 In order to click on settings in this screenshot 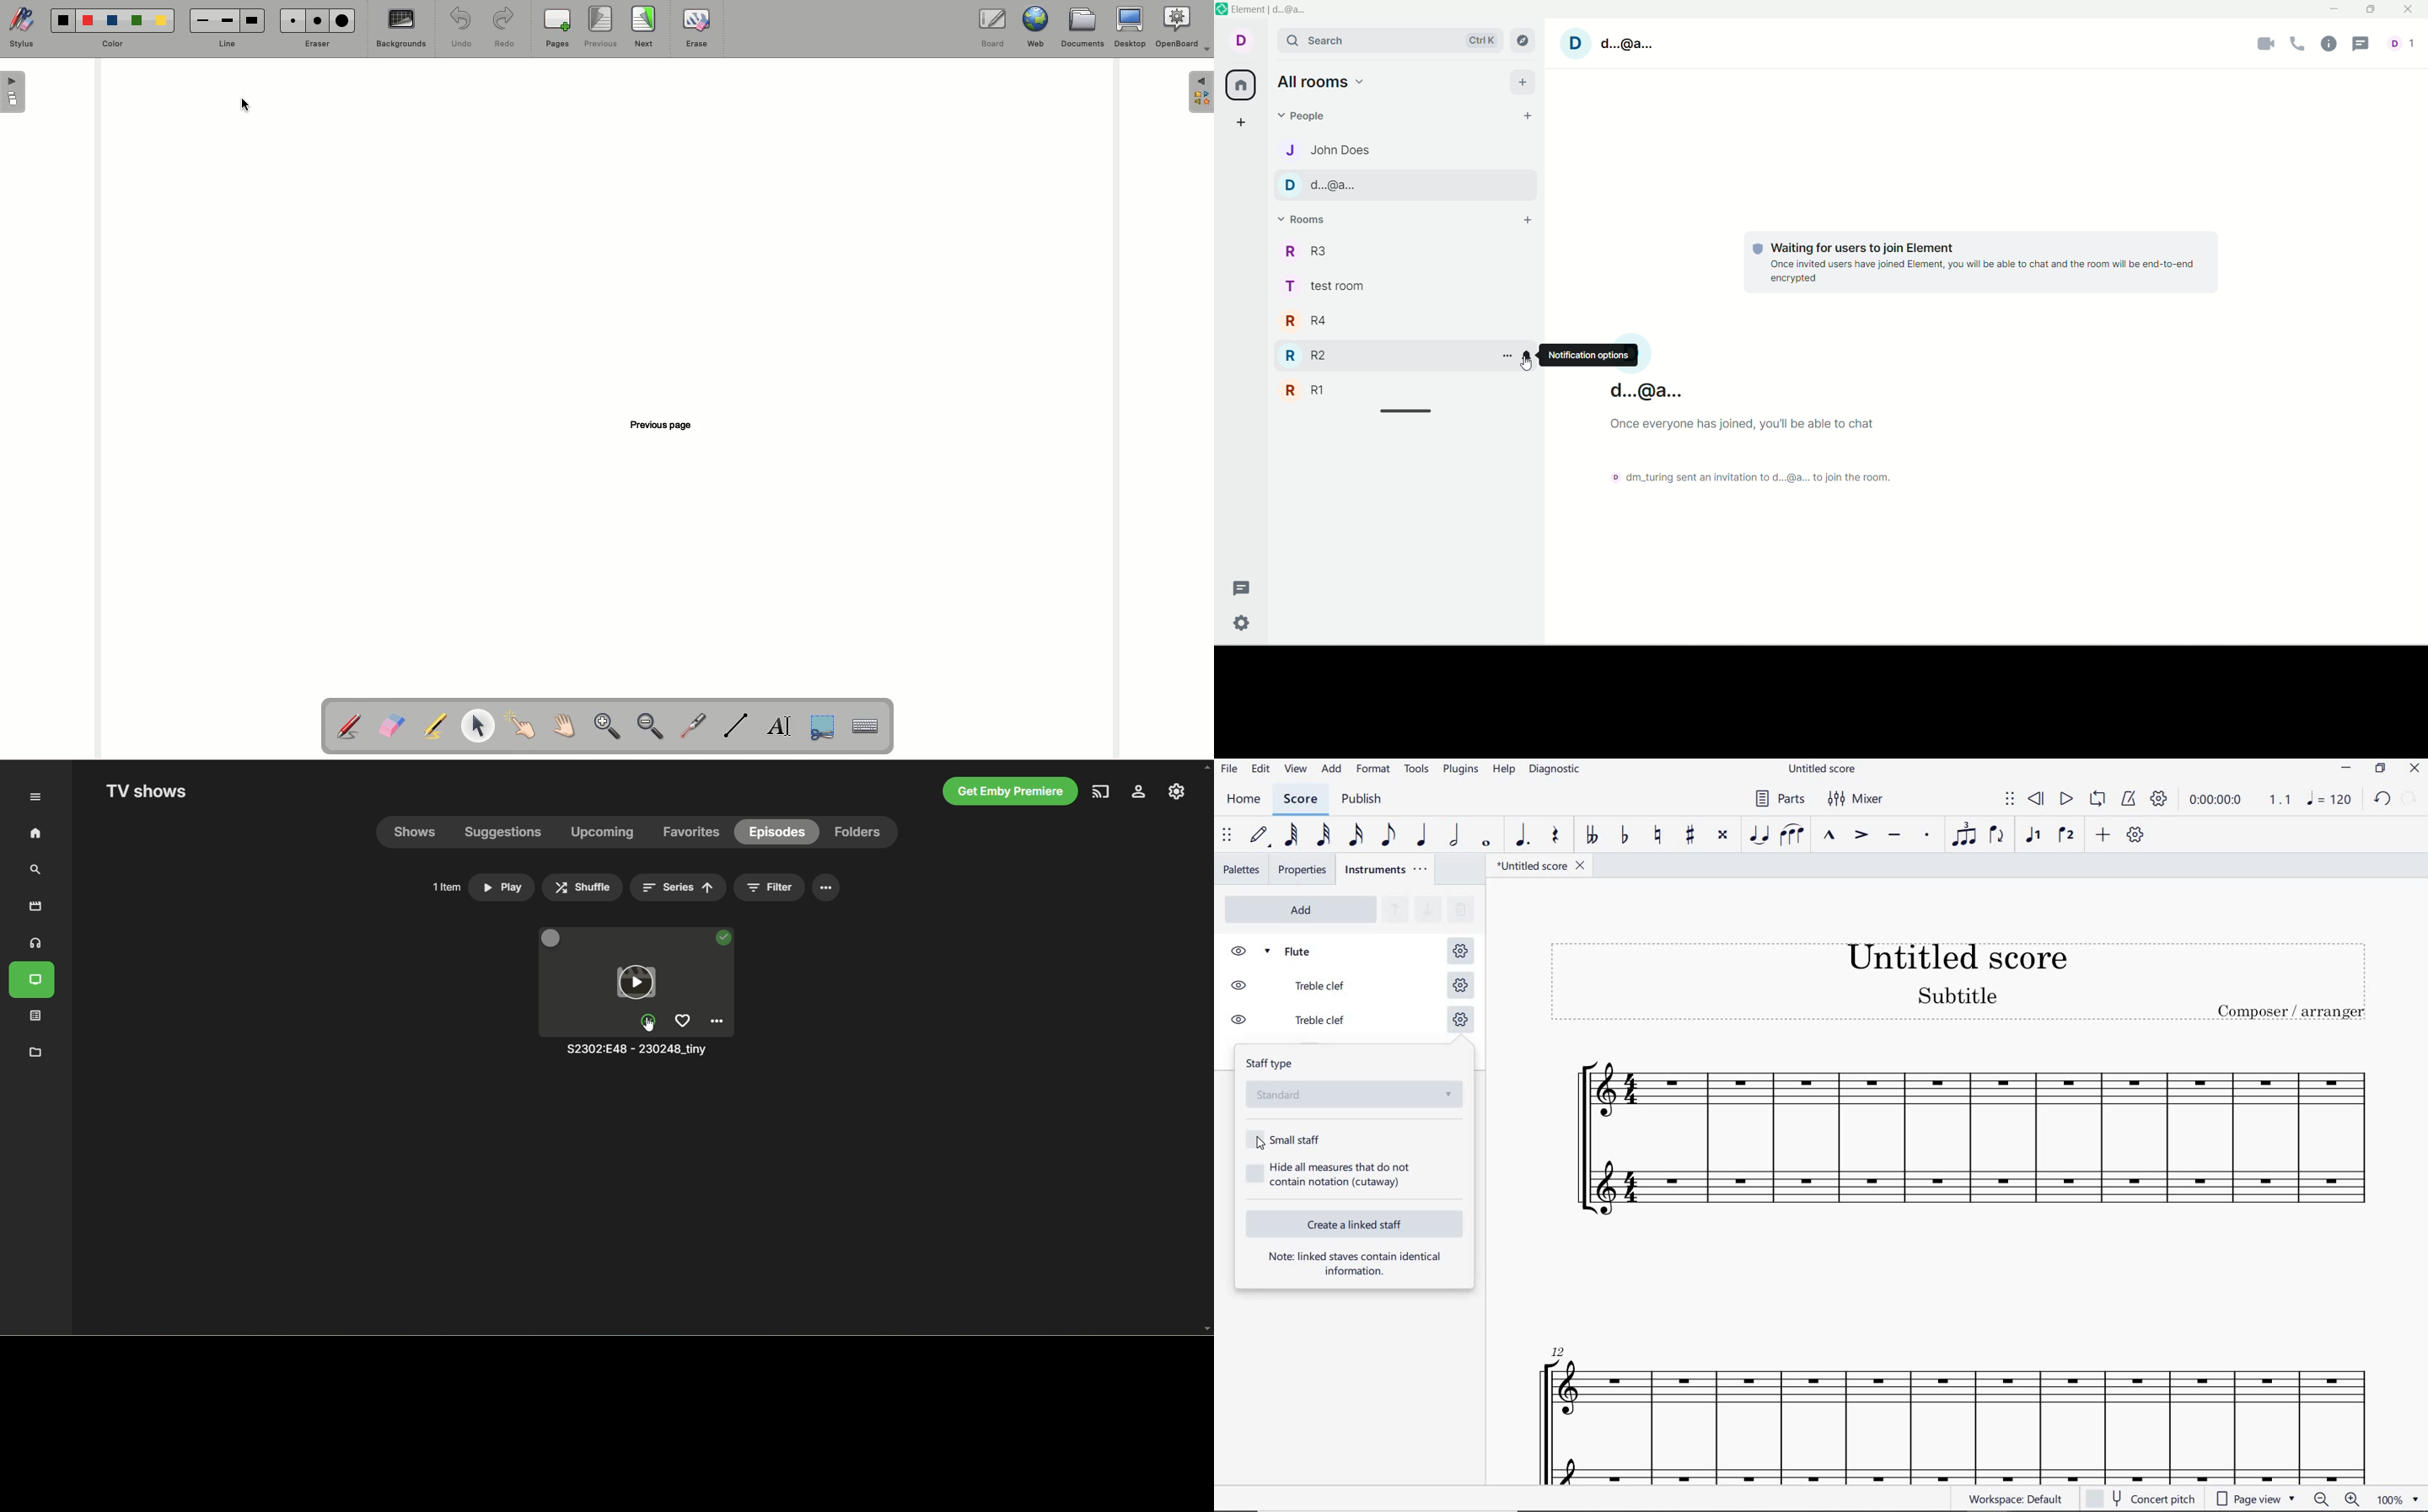, I will do `click(1141, 792)`.